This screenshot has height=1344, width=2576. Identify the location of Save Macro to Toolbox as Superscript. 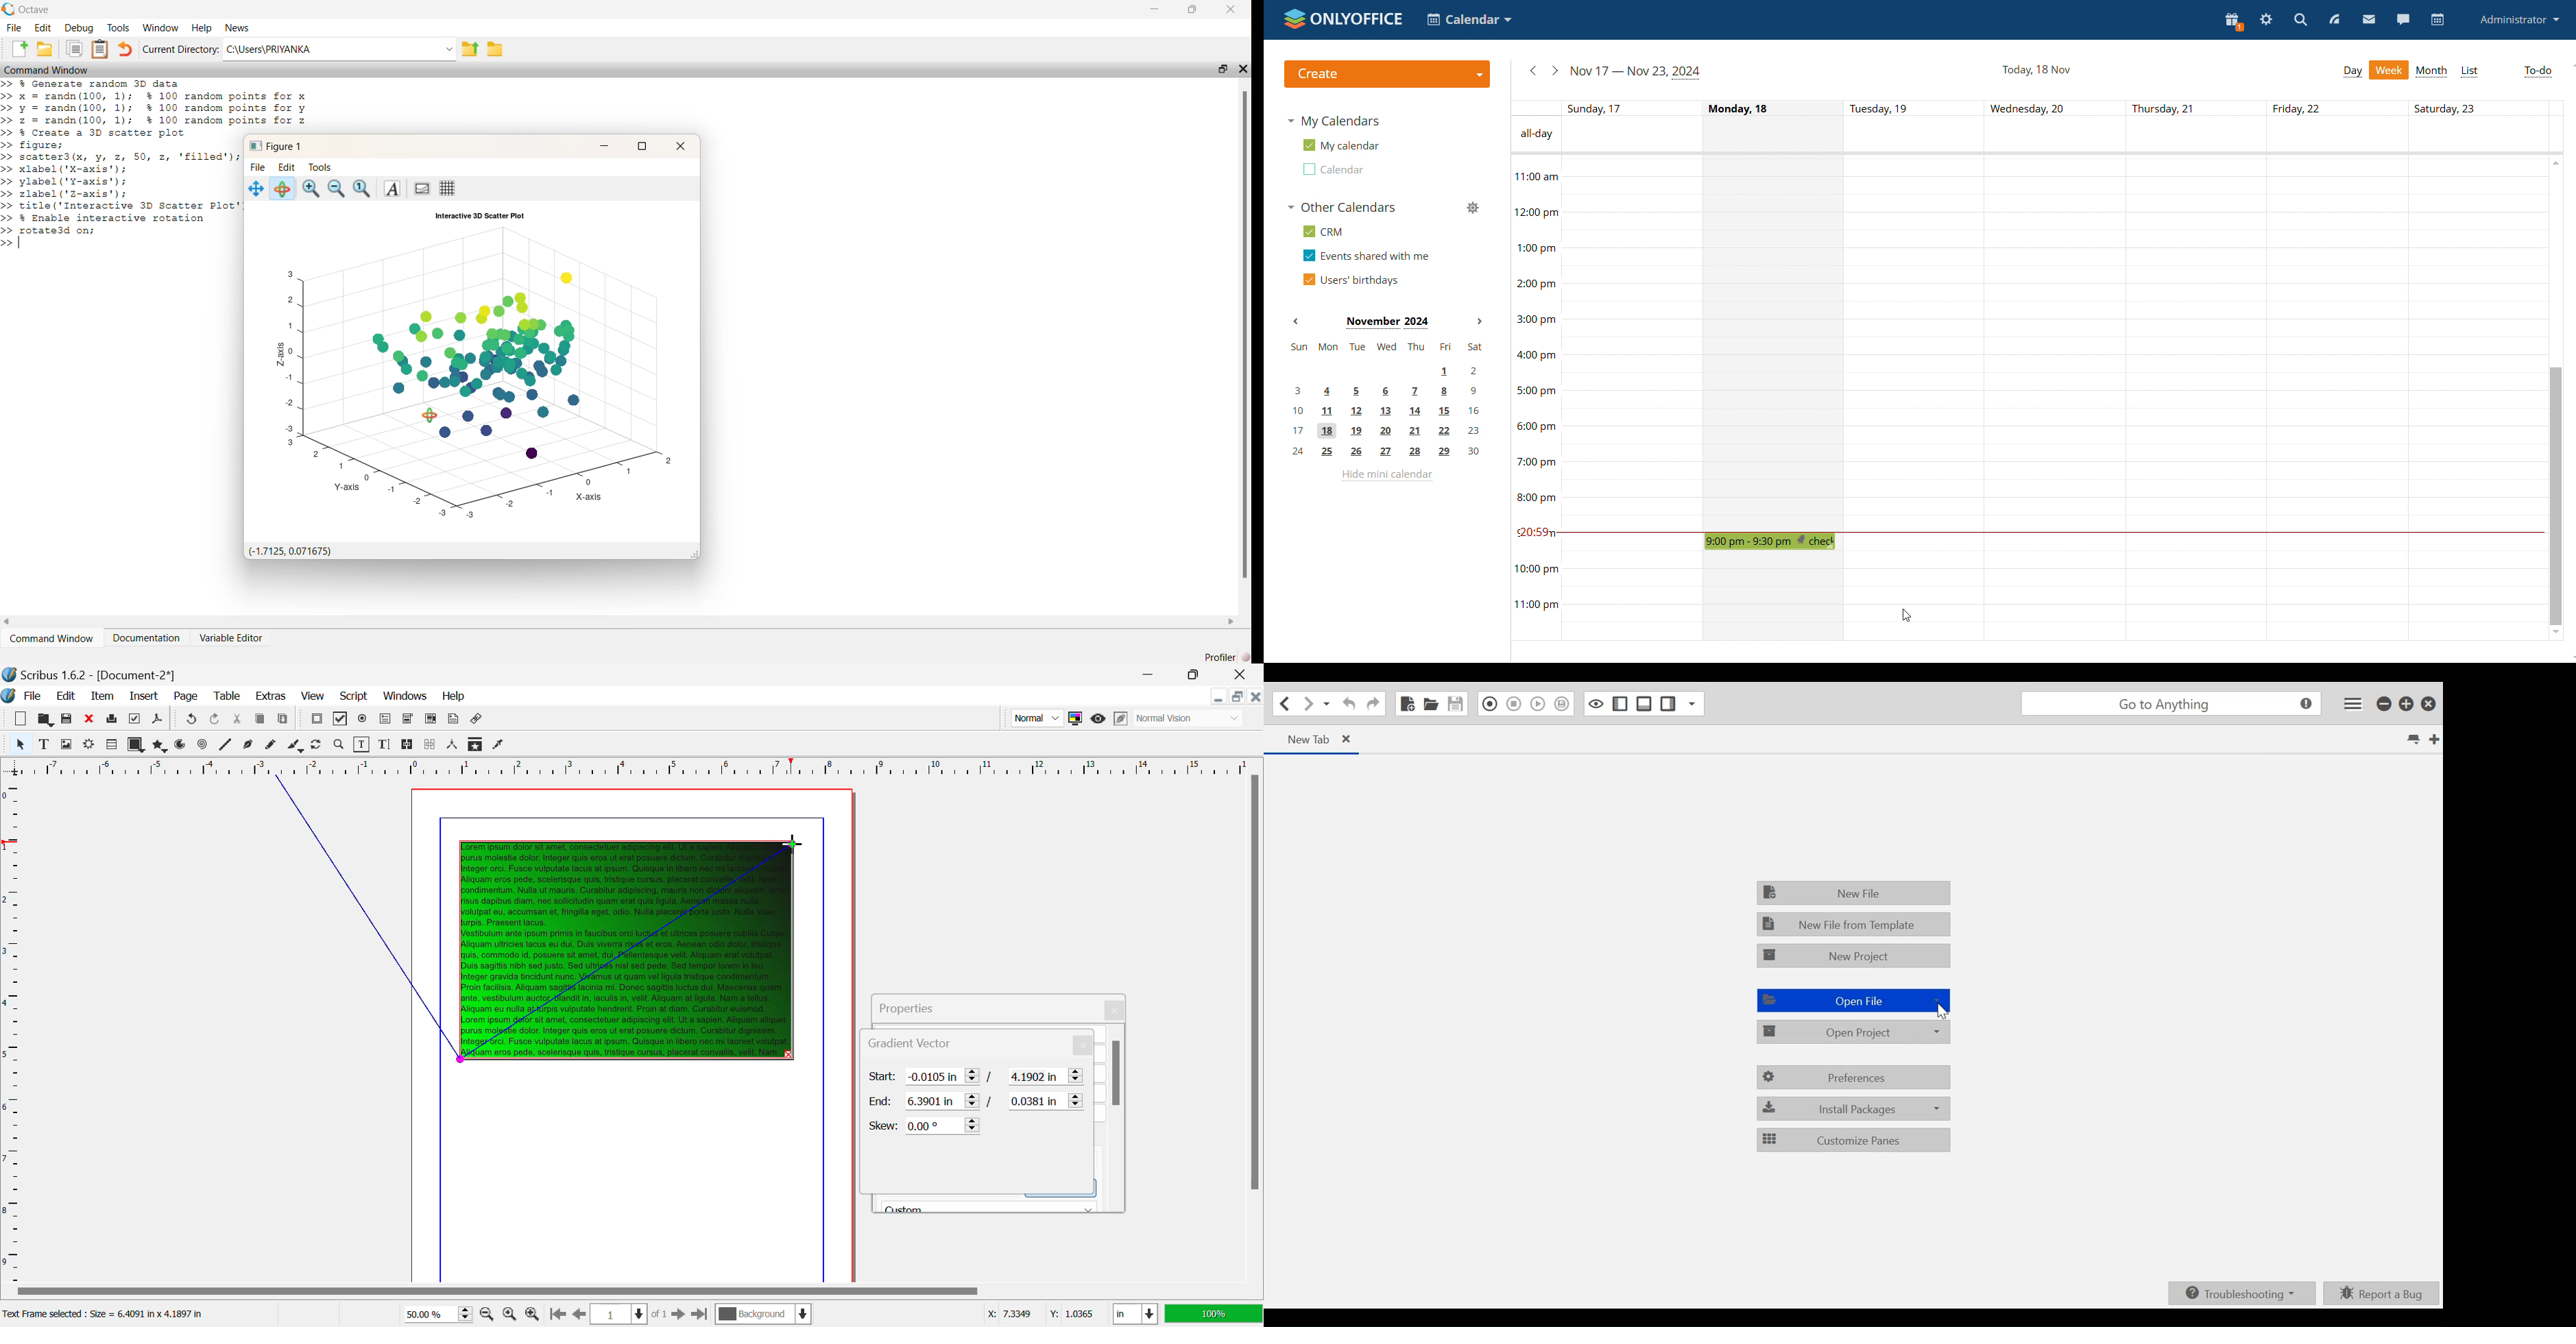
(1563, 704).